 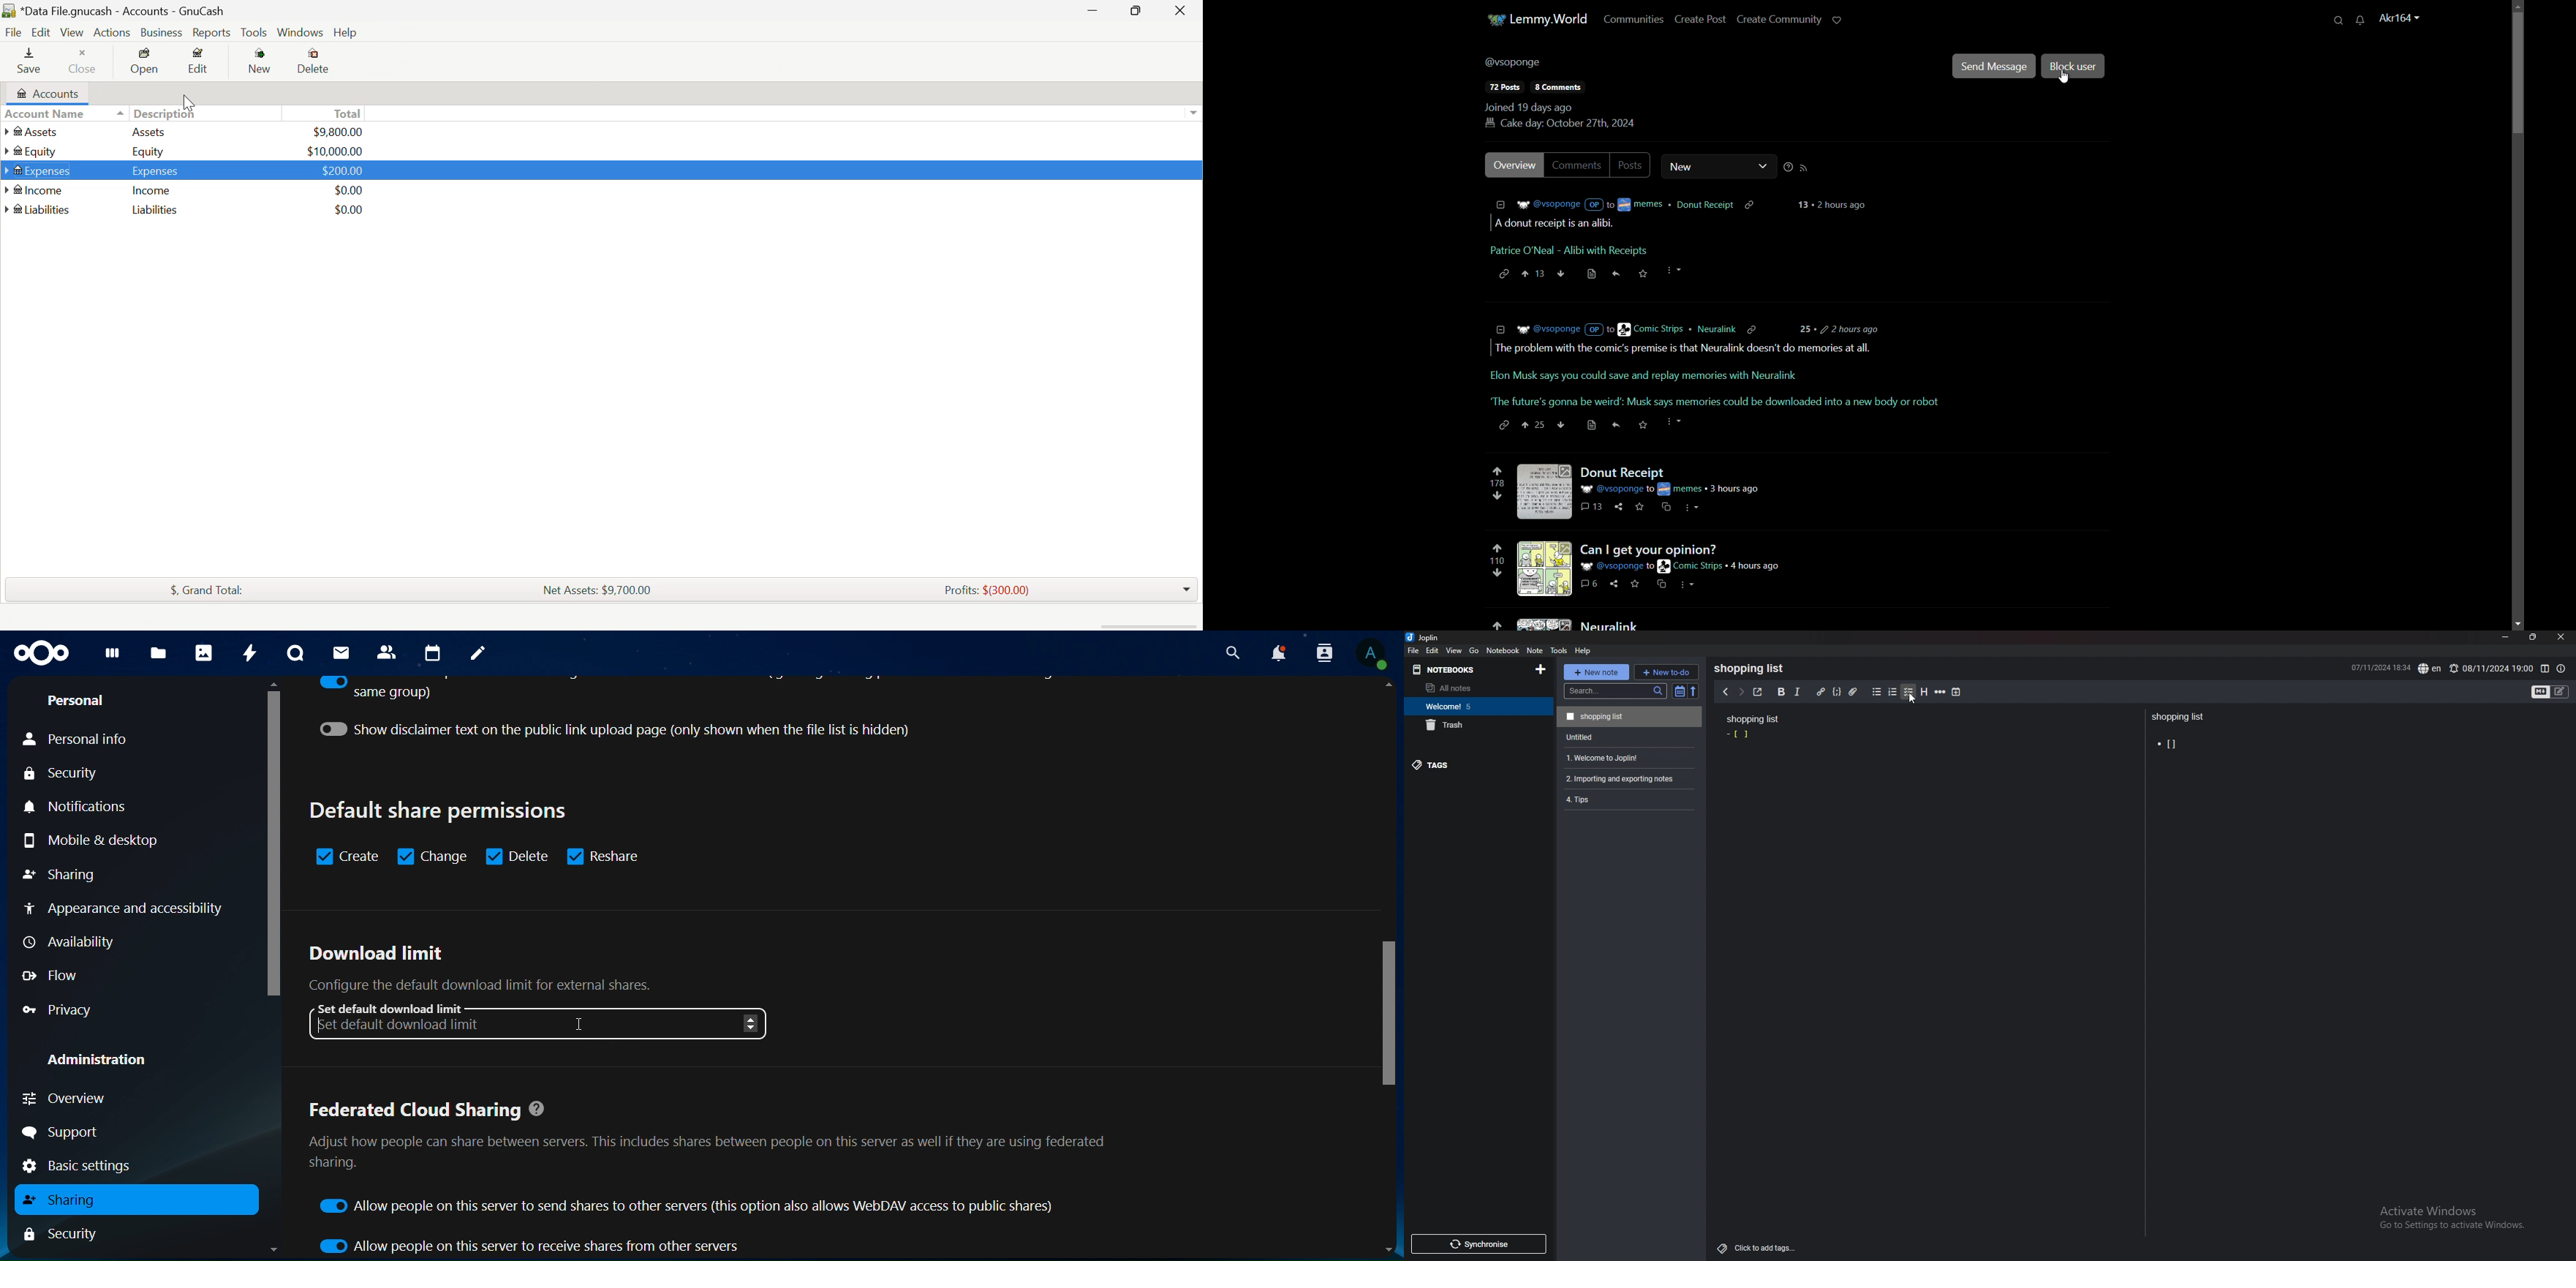 What do you see at coordinates (1855, 692) in the screenshot?
I see `attachment` at bounding box center [1855, 692].